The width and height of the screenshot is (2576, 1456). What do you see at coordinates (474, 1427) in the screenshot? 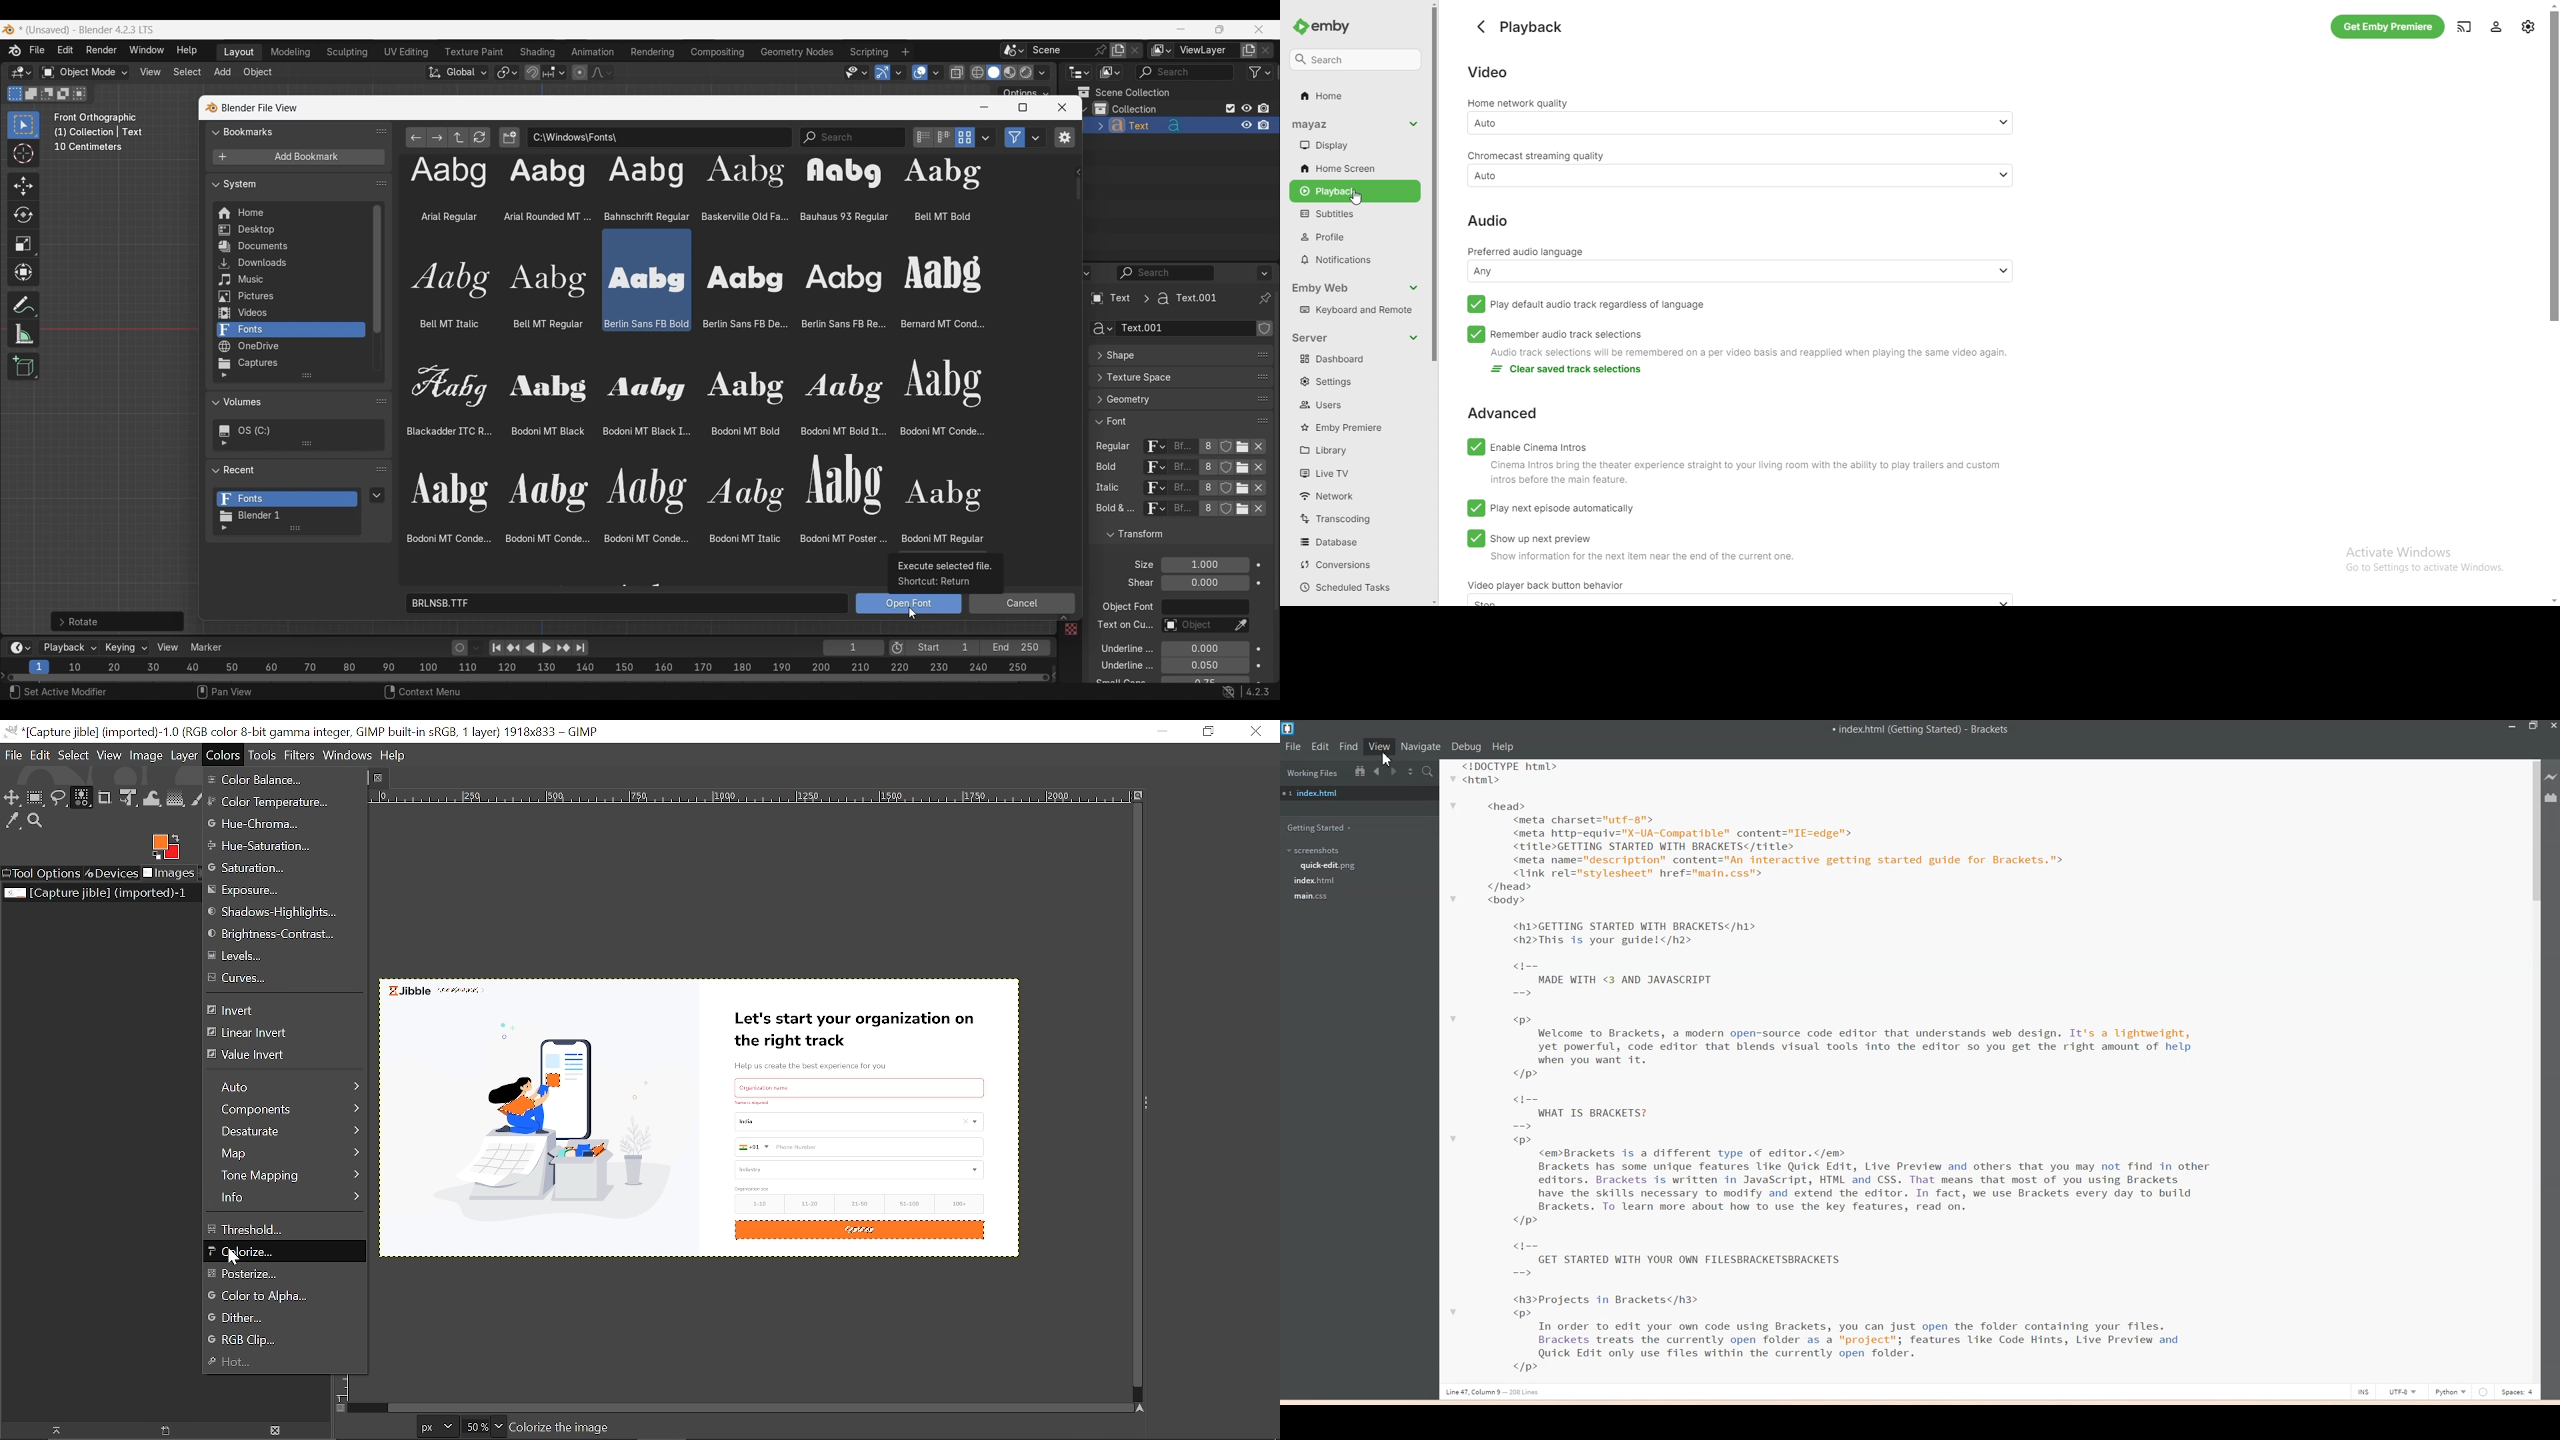
I see `Current zoom` at bounding box center [474, 1427].